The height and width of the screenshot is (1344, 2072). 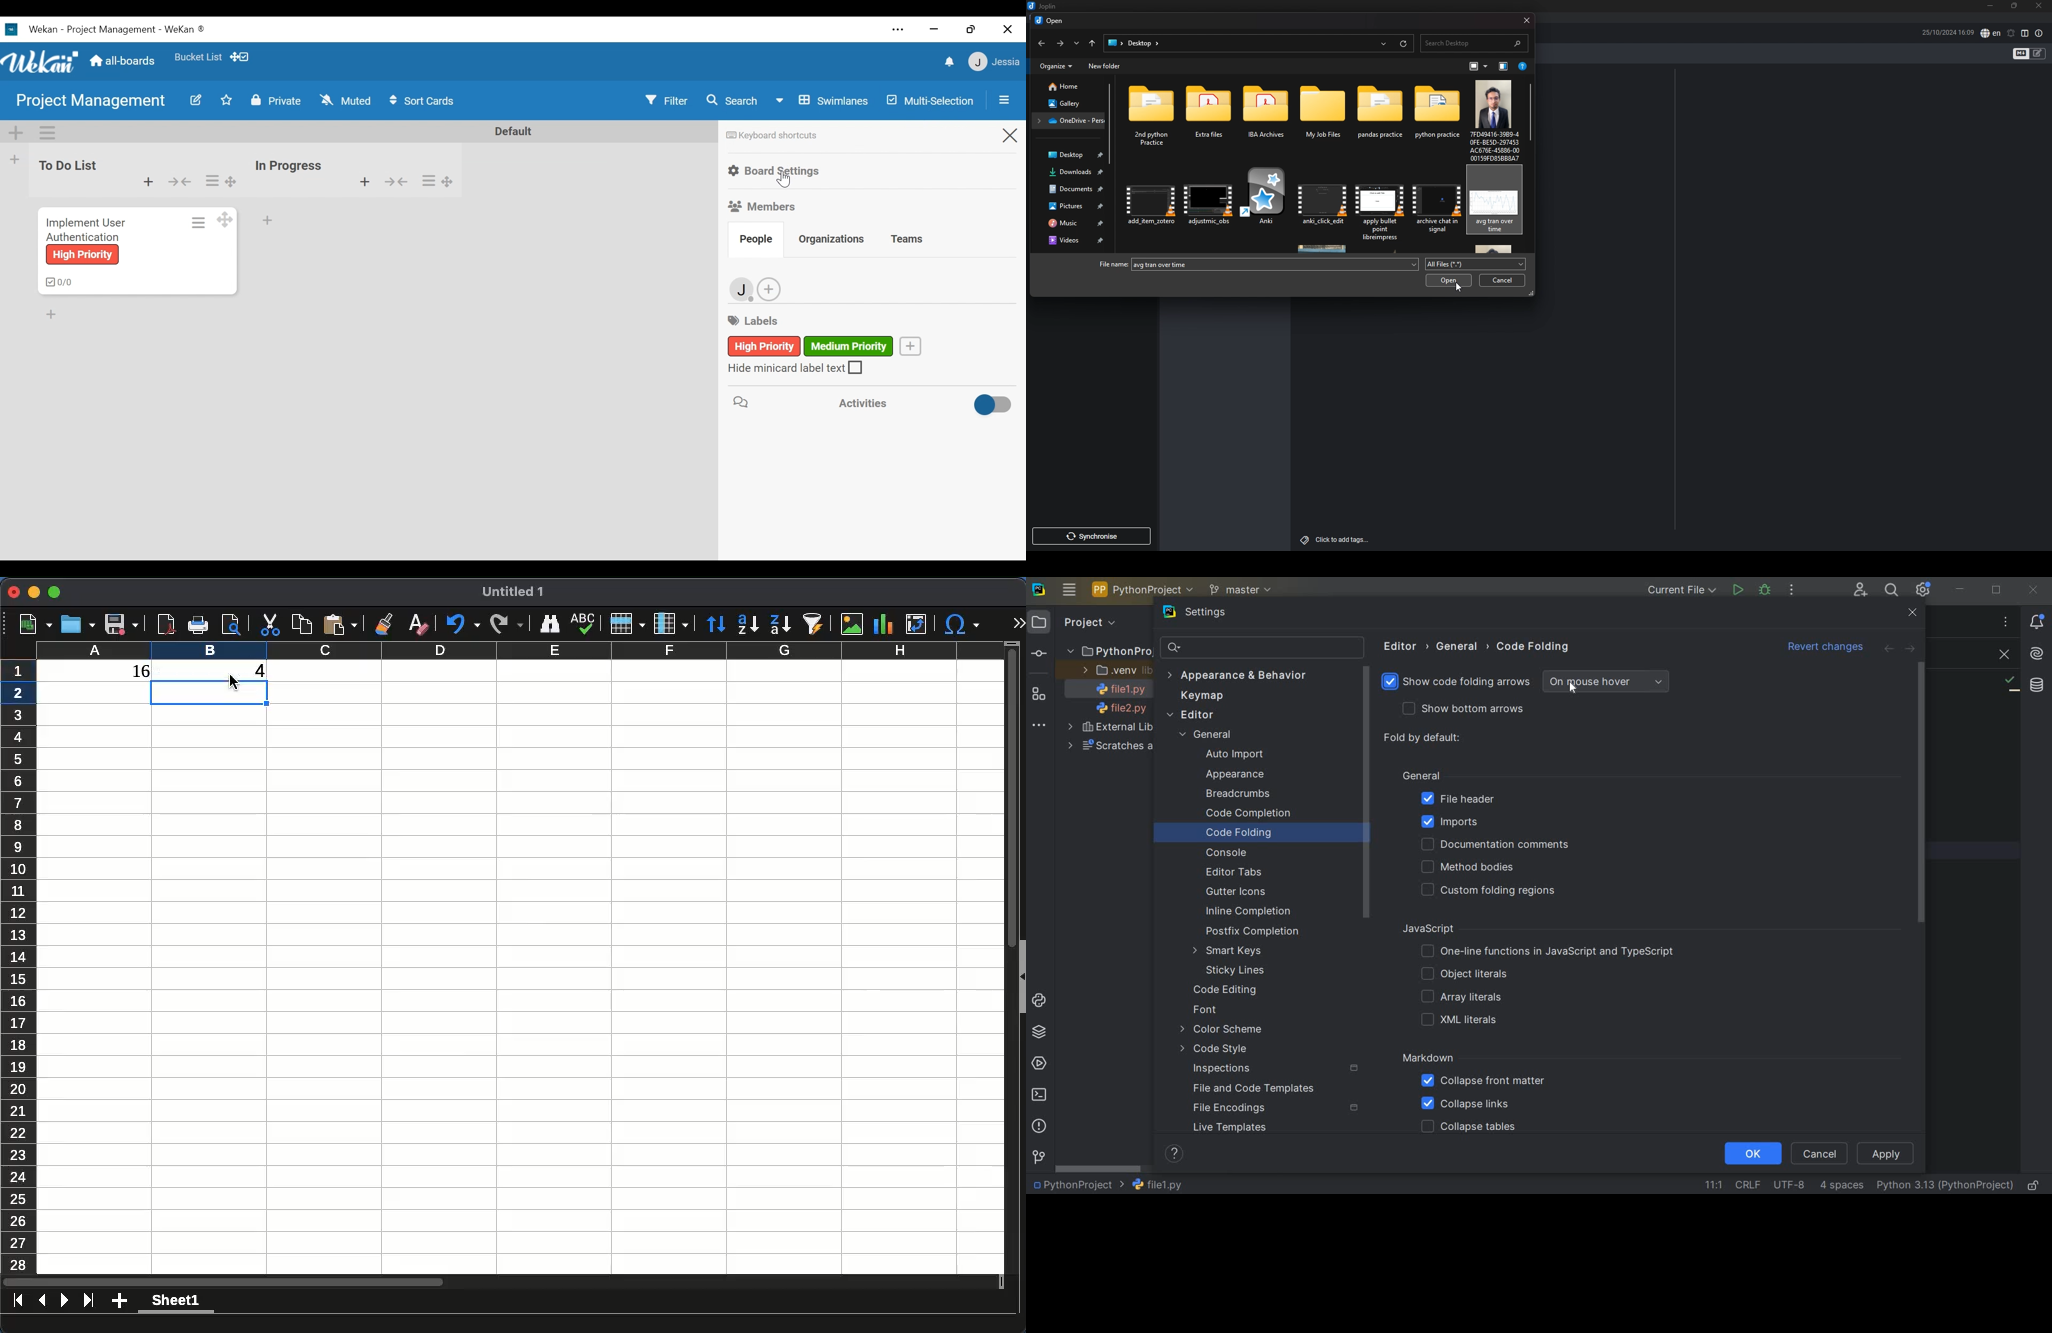 I want to click on close, so click(x=2039, y=6).